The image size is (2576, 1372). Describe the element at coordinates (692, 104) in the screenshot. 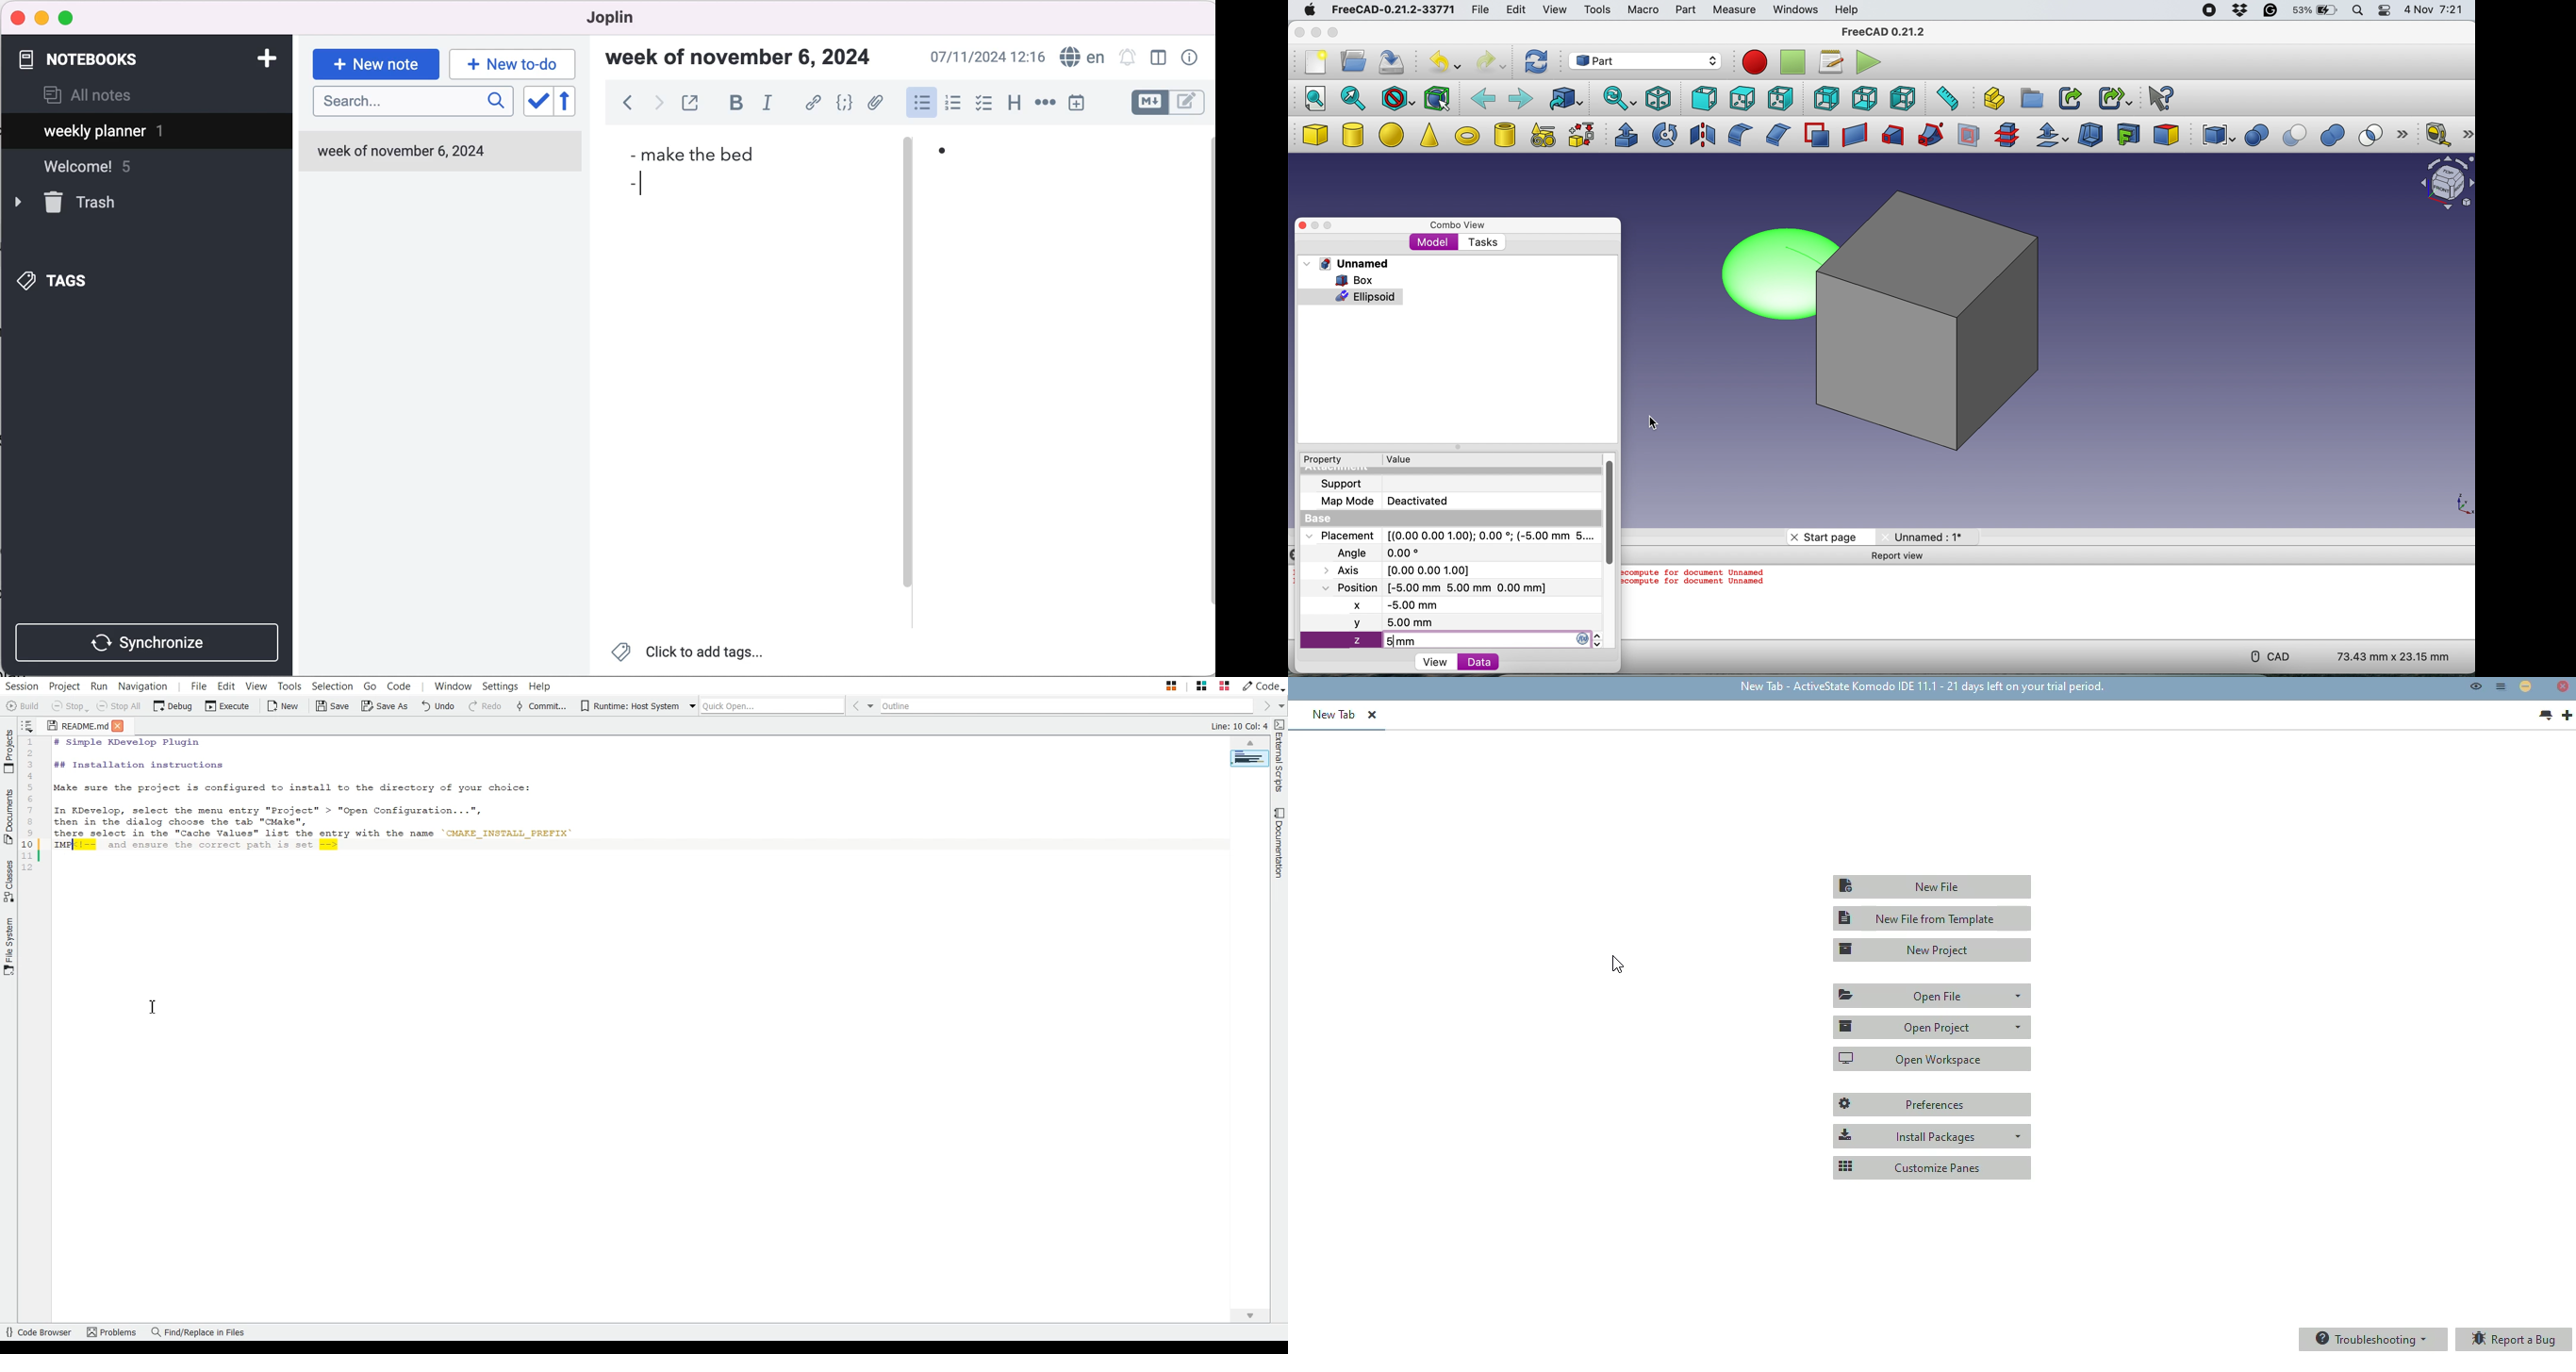

I see `toggle external editing` at that location.